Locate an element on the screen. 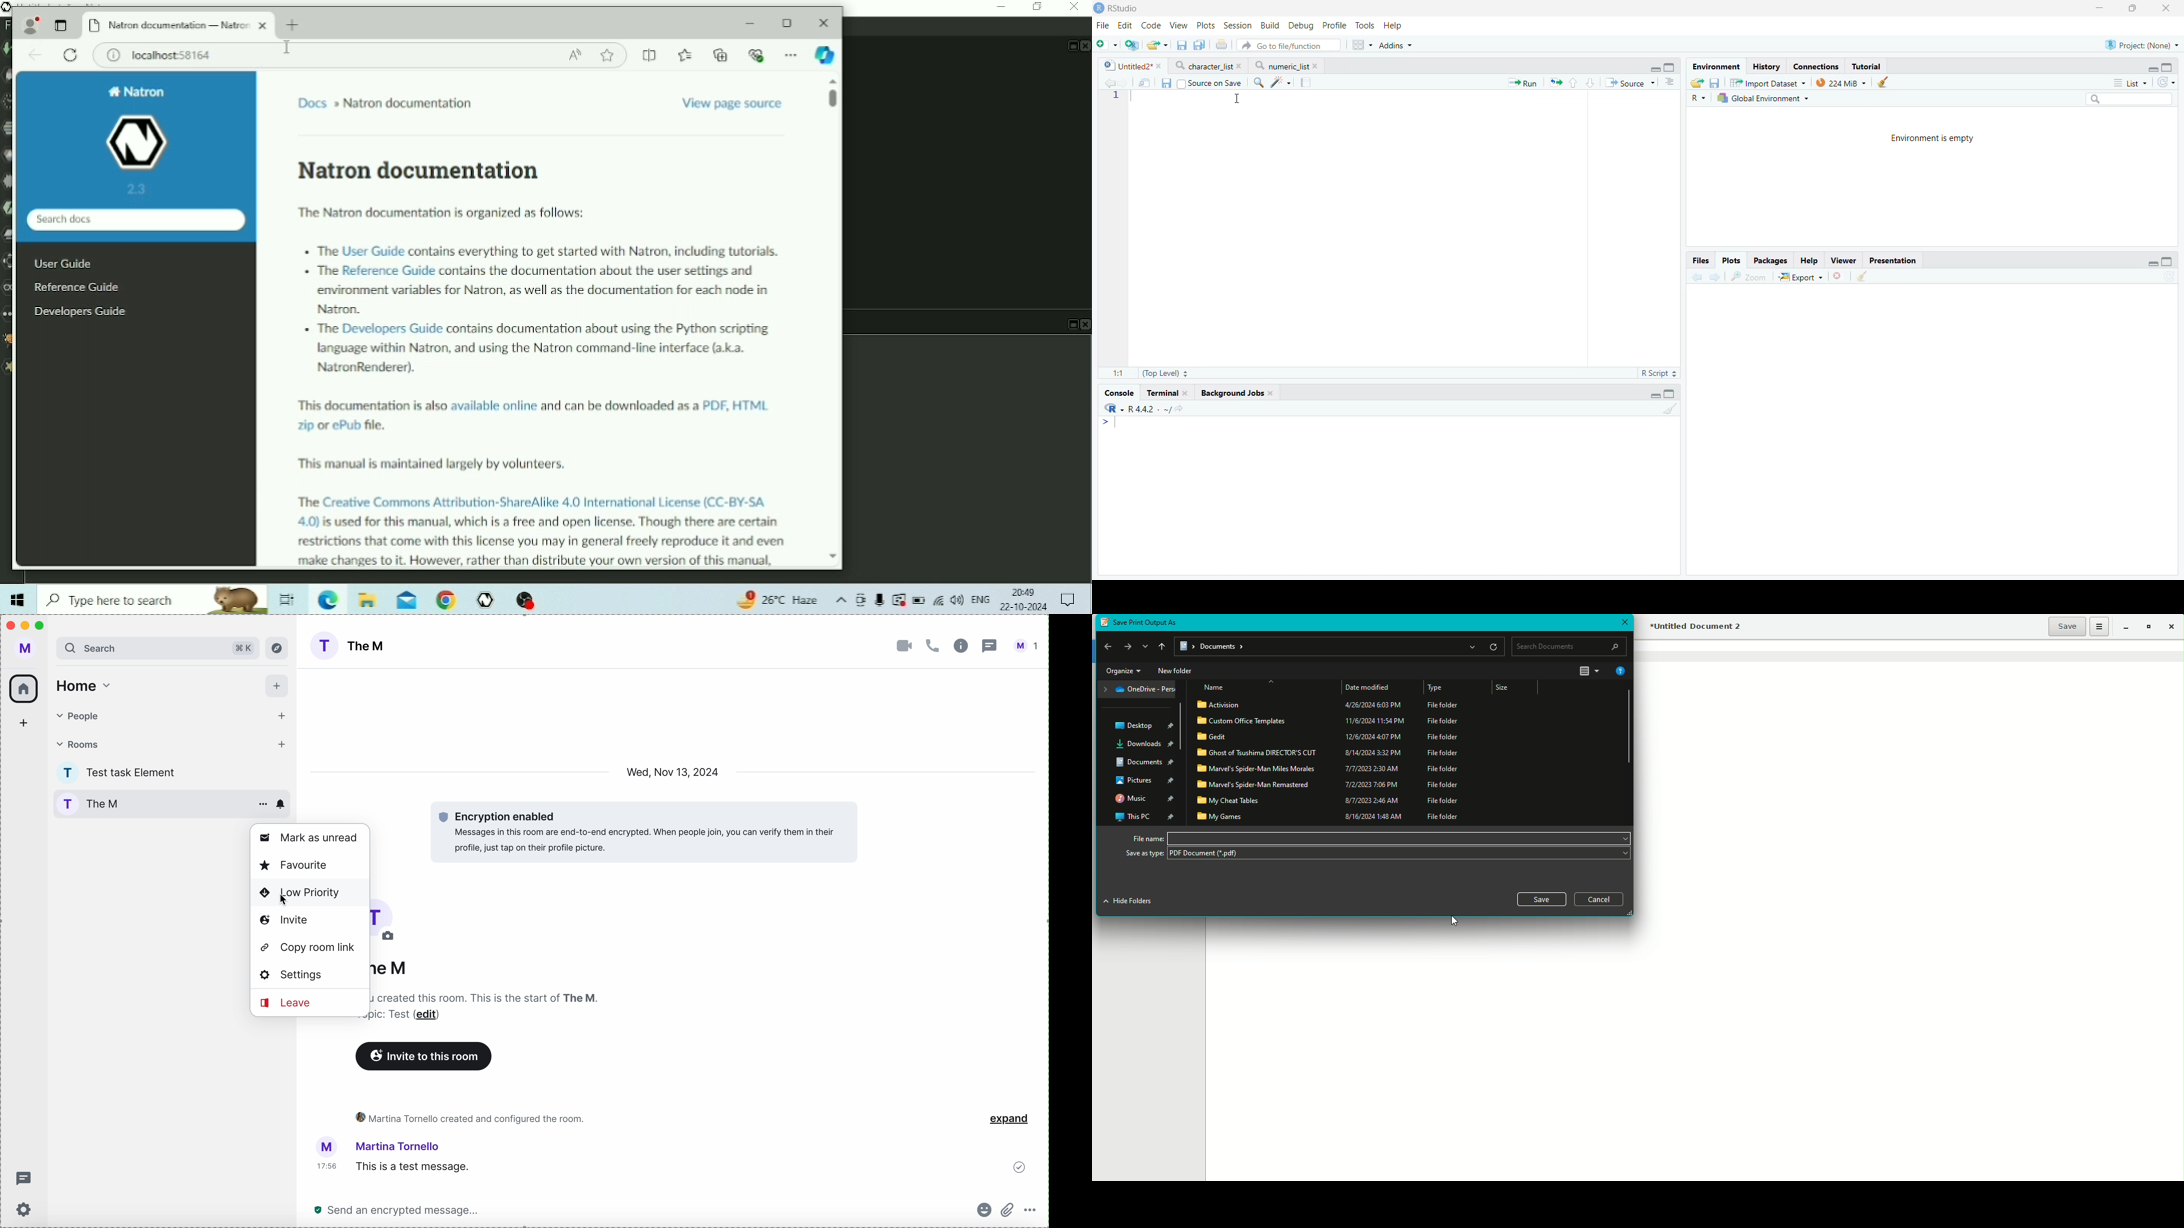 This screenshot has width=2184, height=1232. Refresh list is located at coordinates (2169, 278).